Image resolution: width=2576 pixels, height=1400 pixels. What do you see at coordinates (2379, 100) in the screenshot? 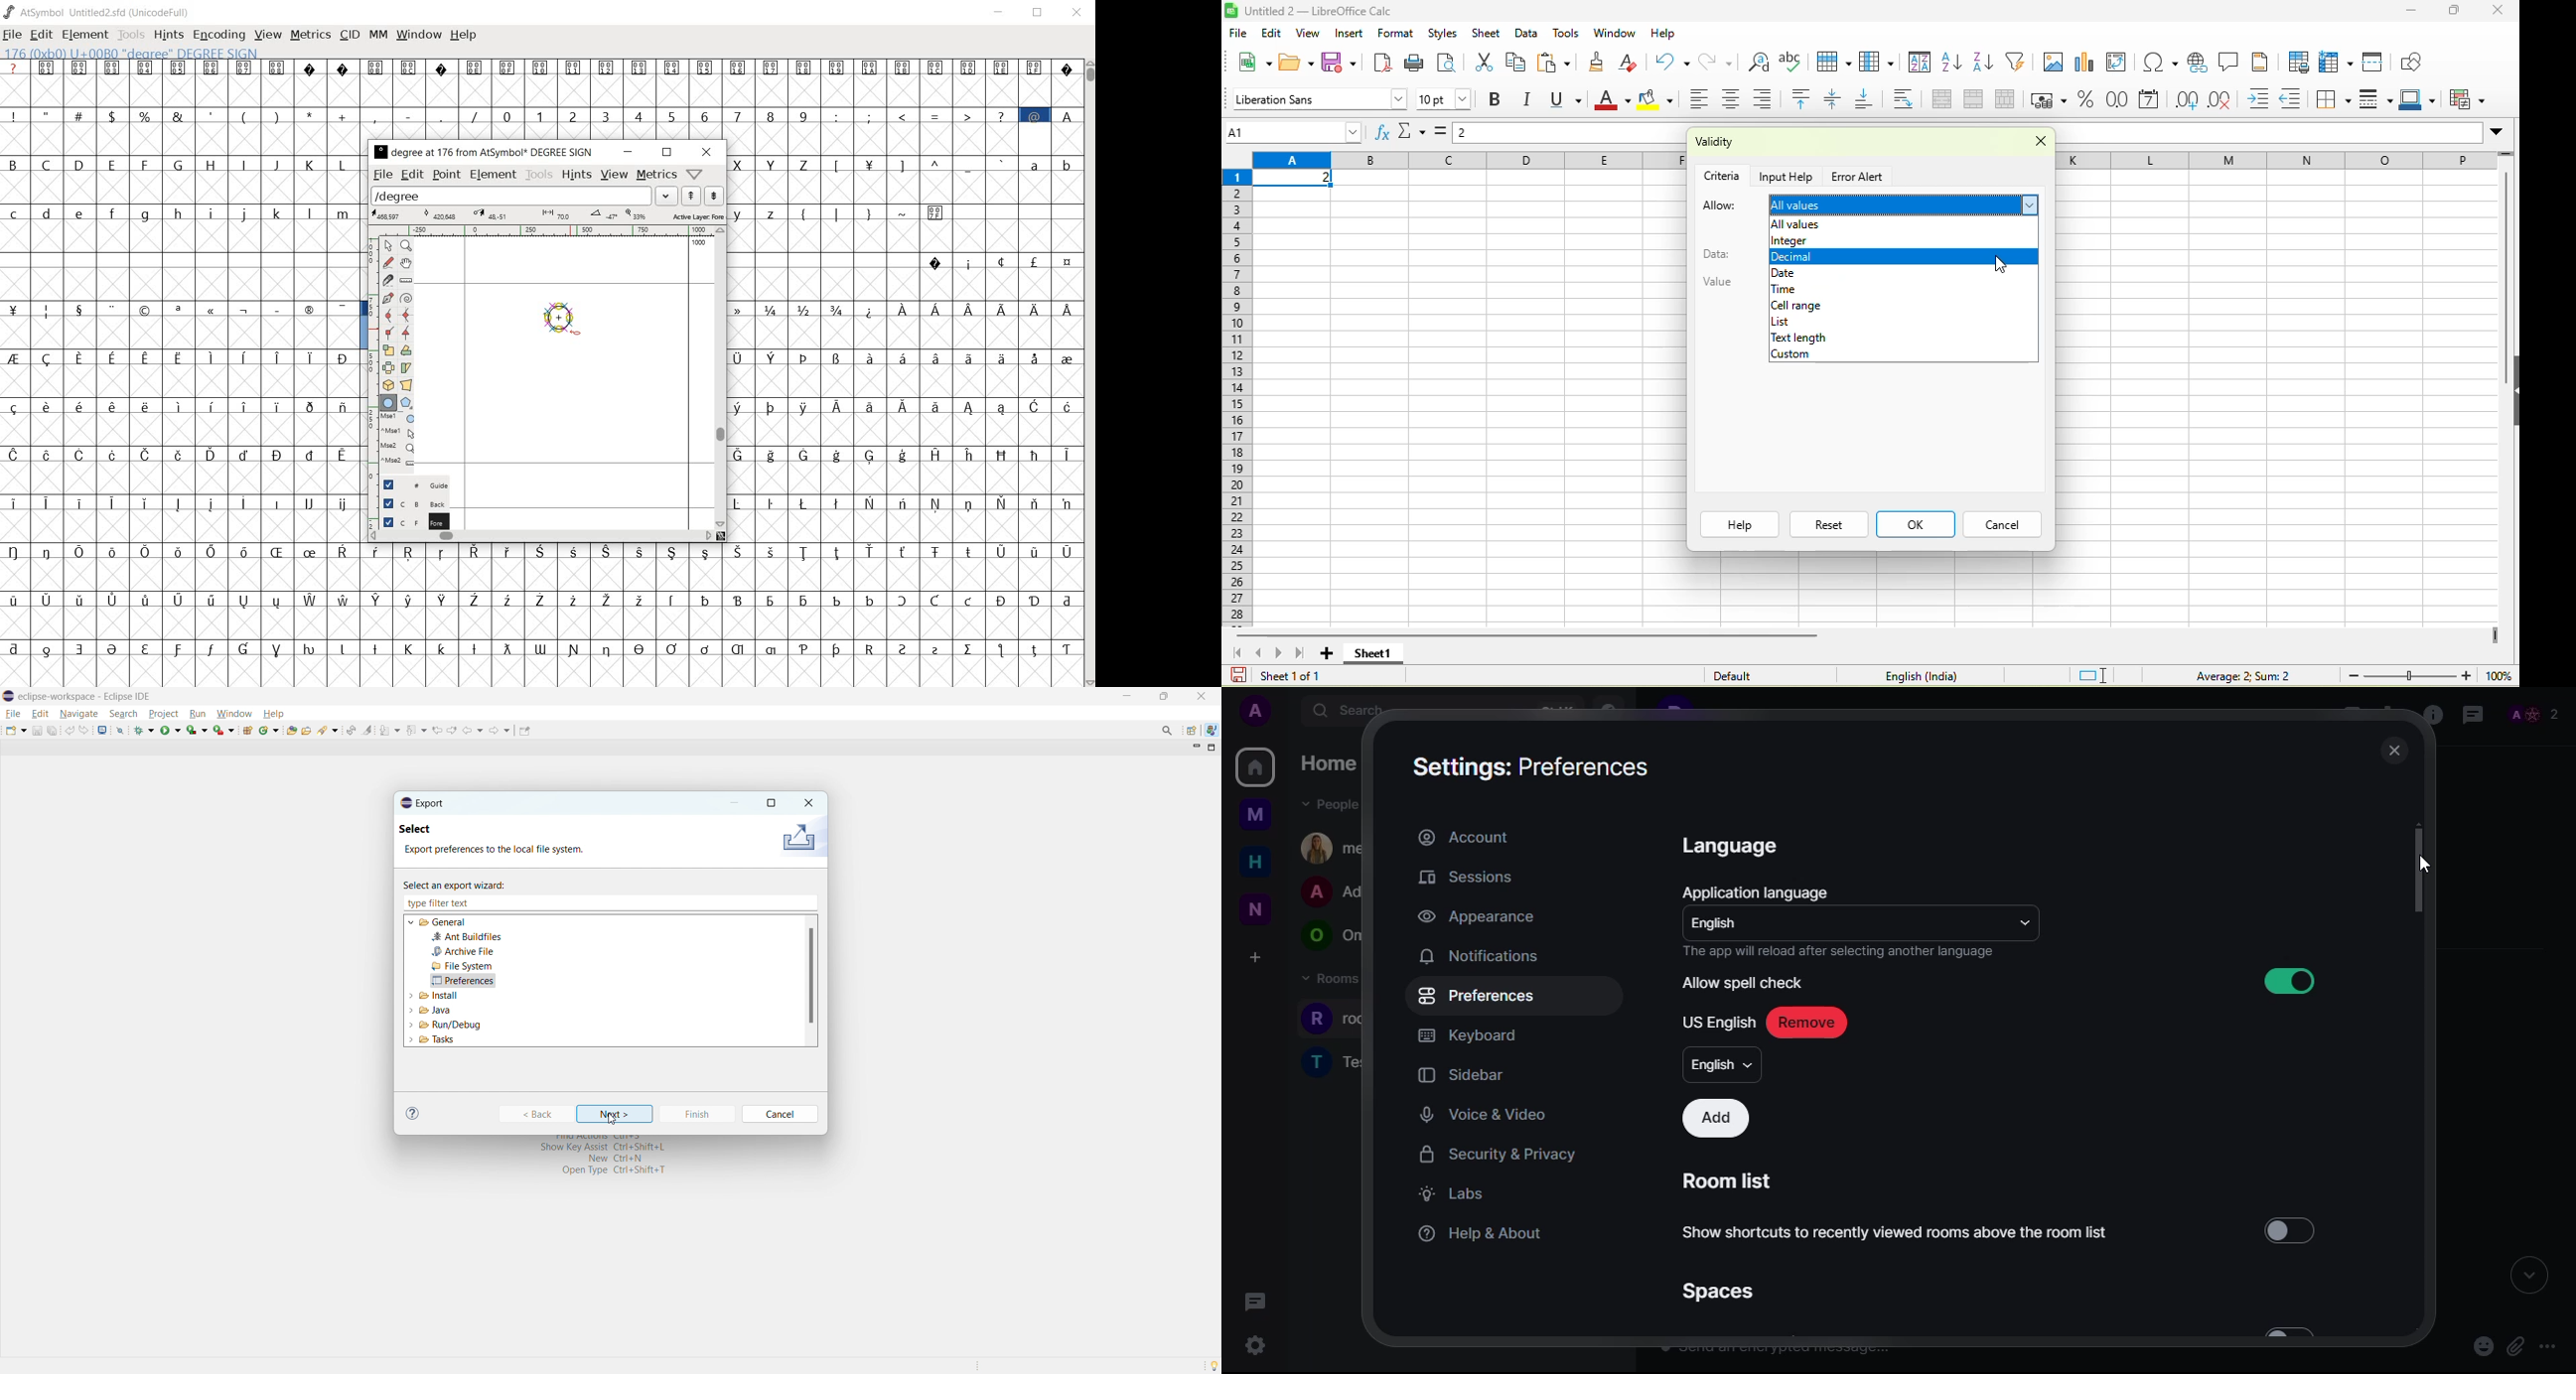
I see `border style` at bounding box center [2379, 100].